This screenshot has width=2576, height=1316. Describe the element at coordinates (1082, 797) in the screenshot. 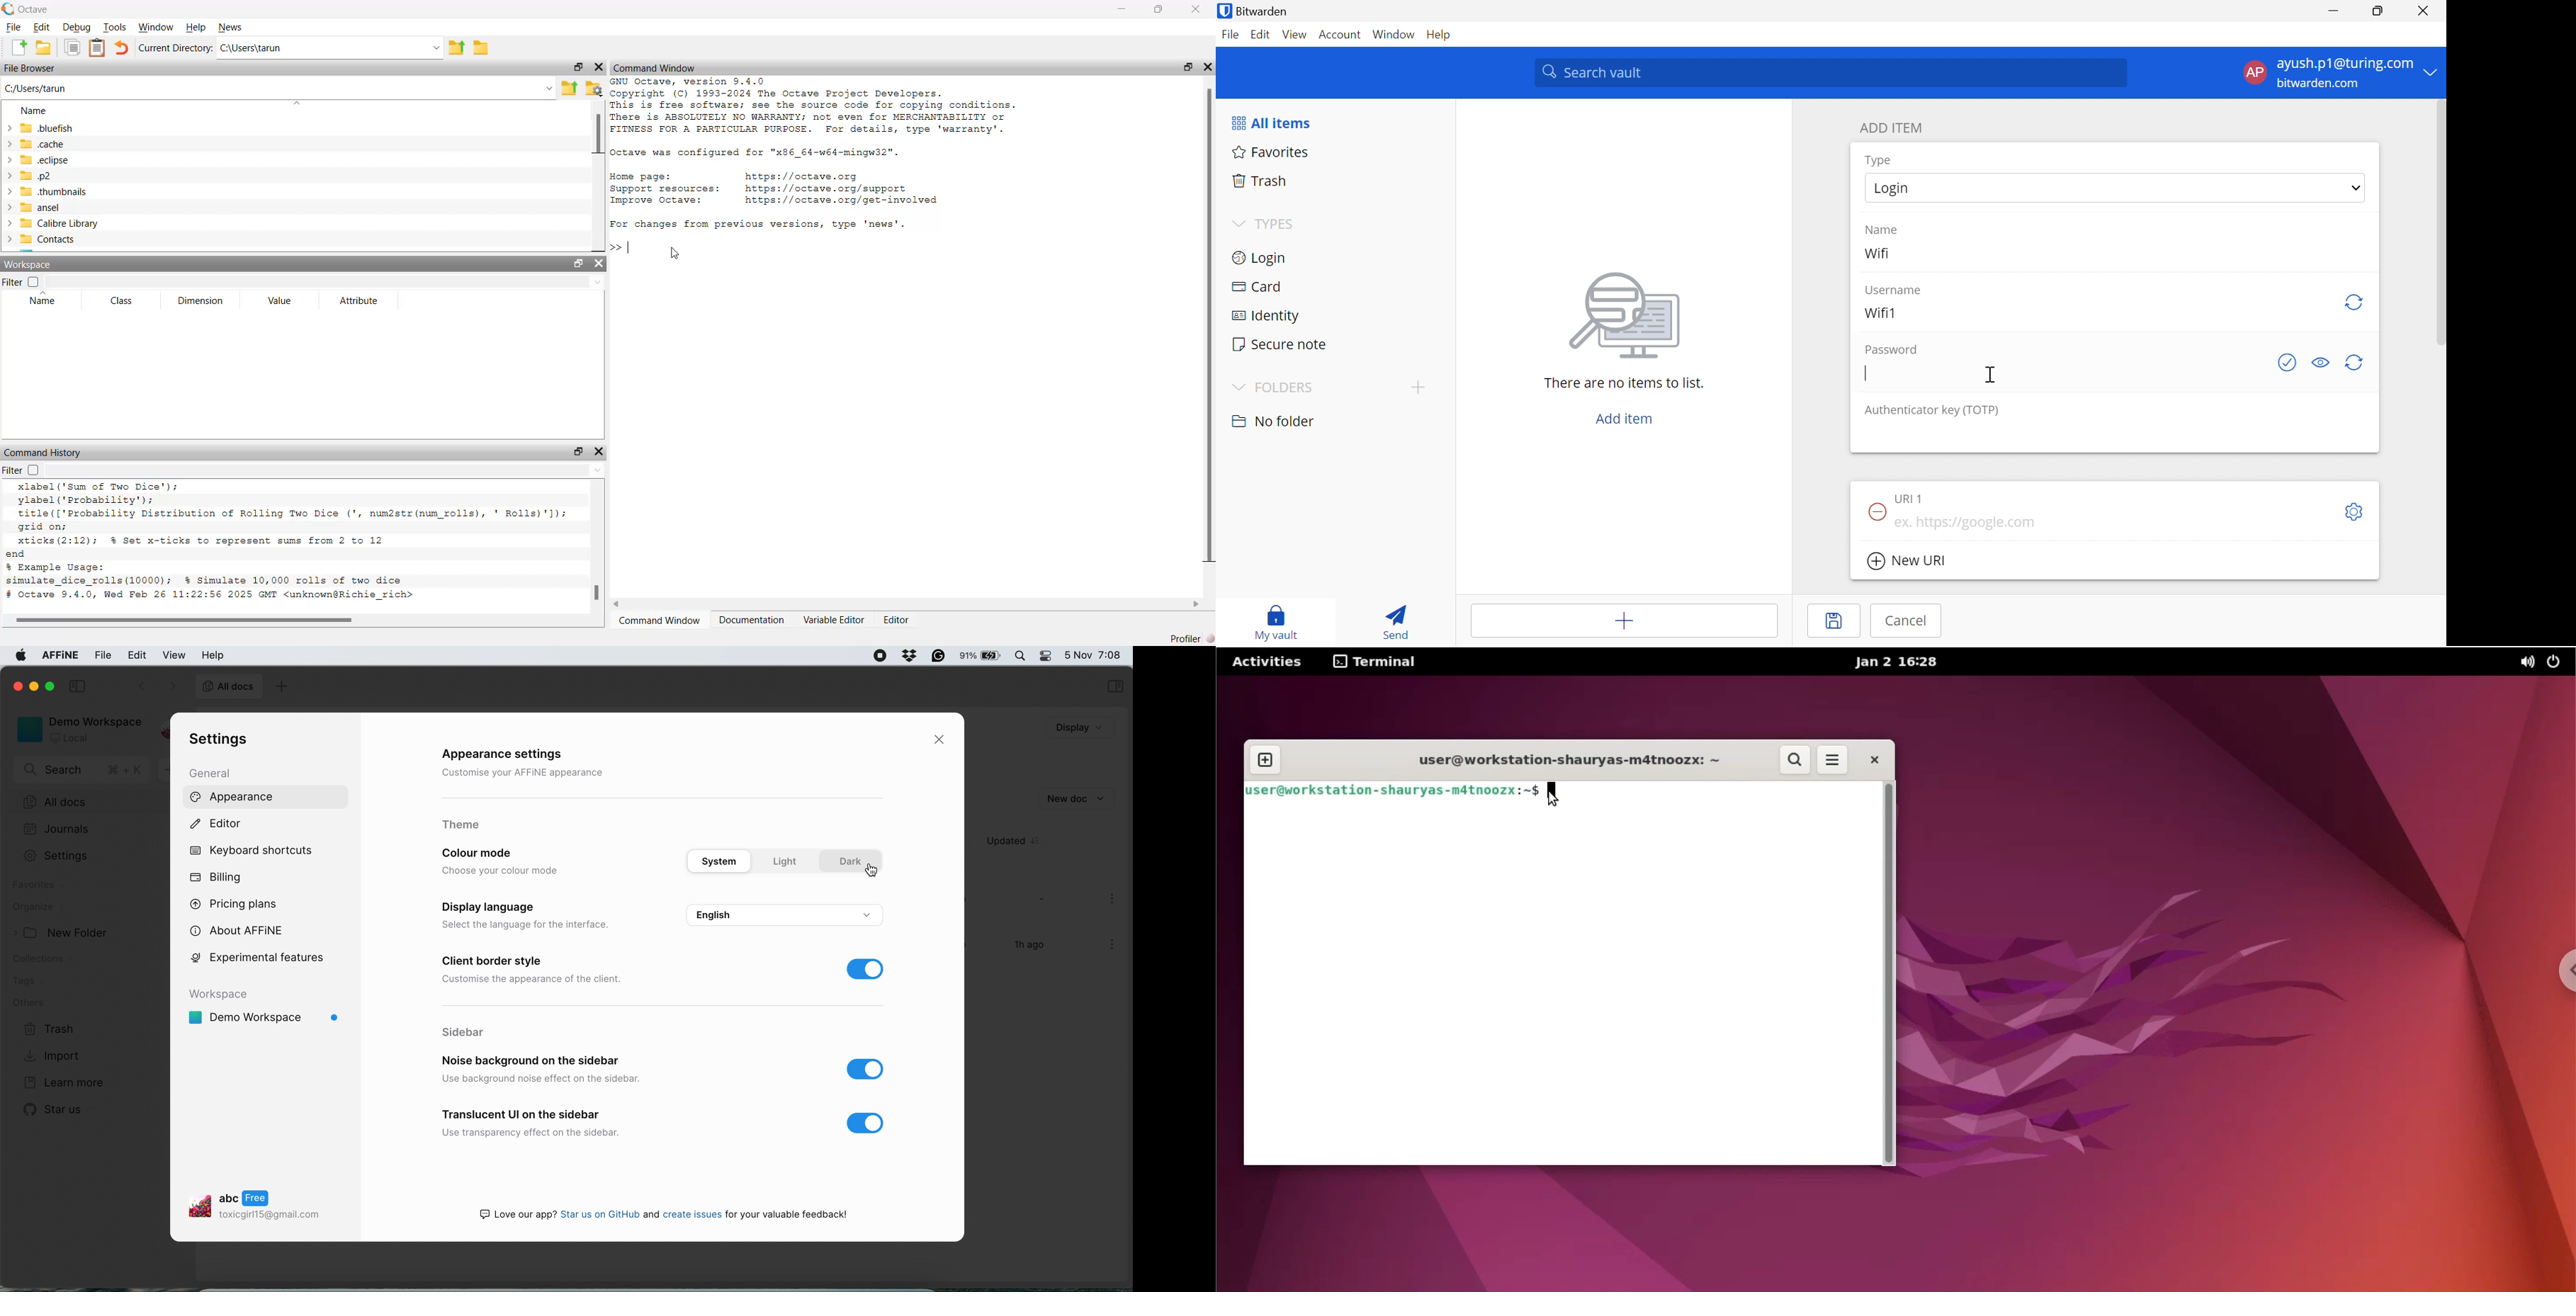

I see `new doc` at that location.